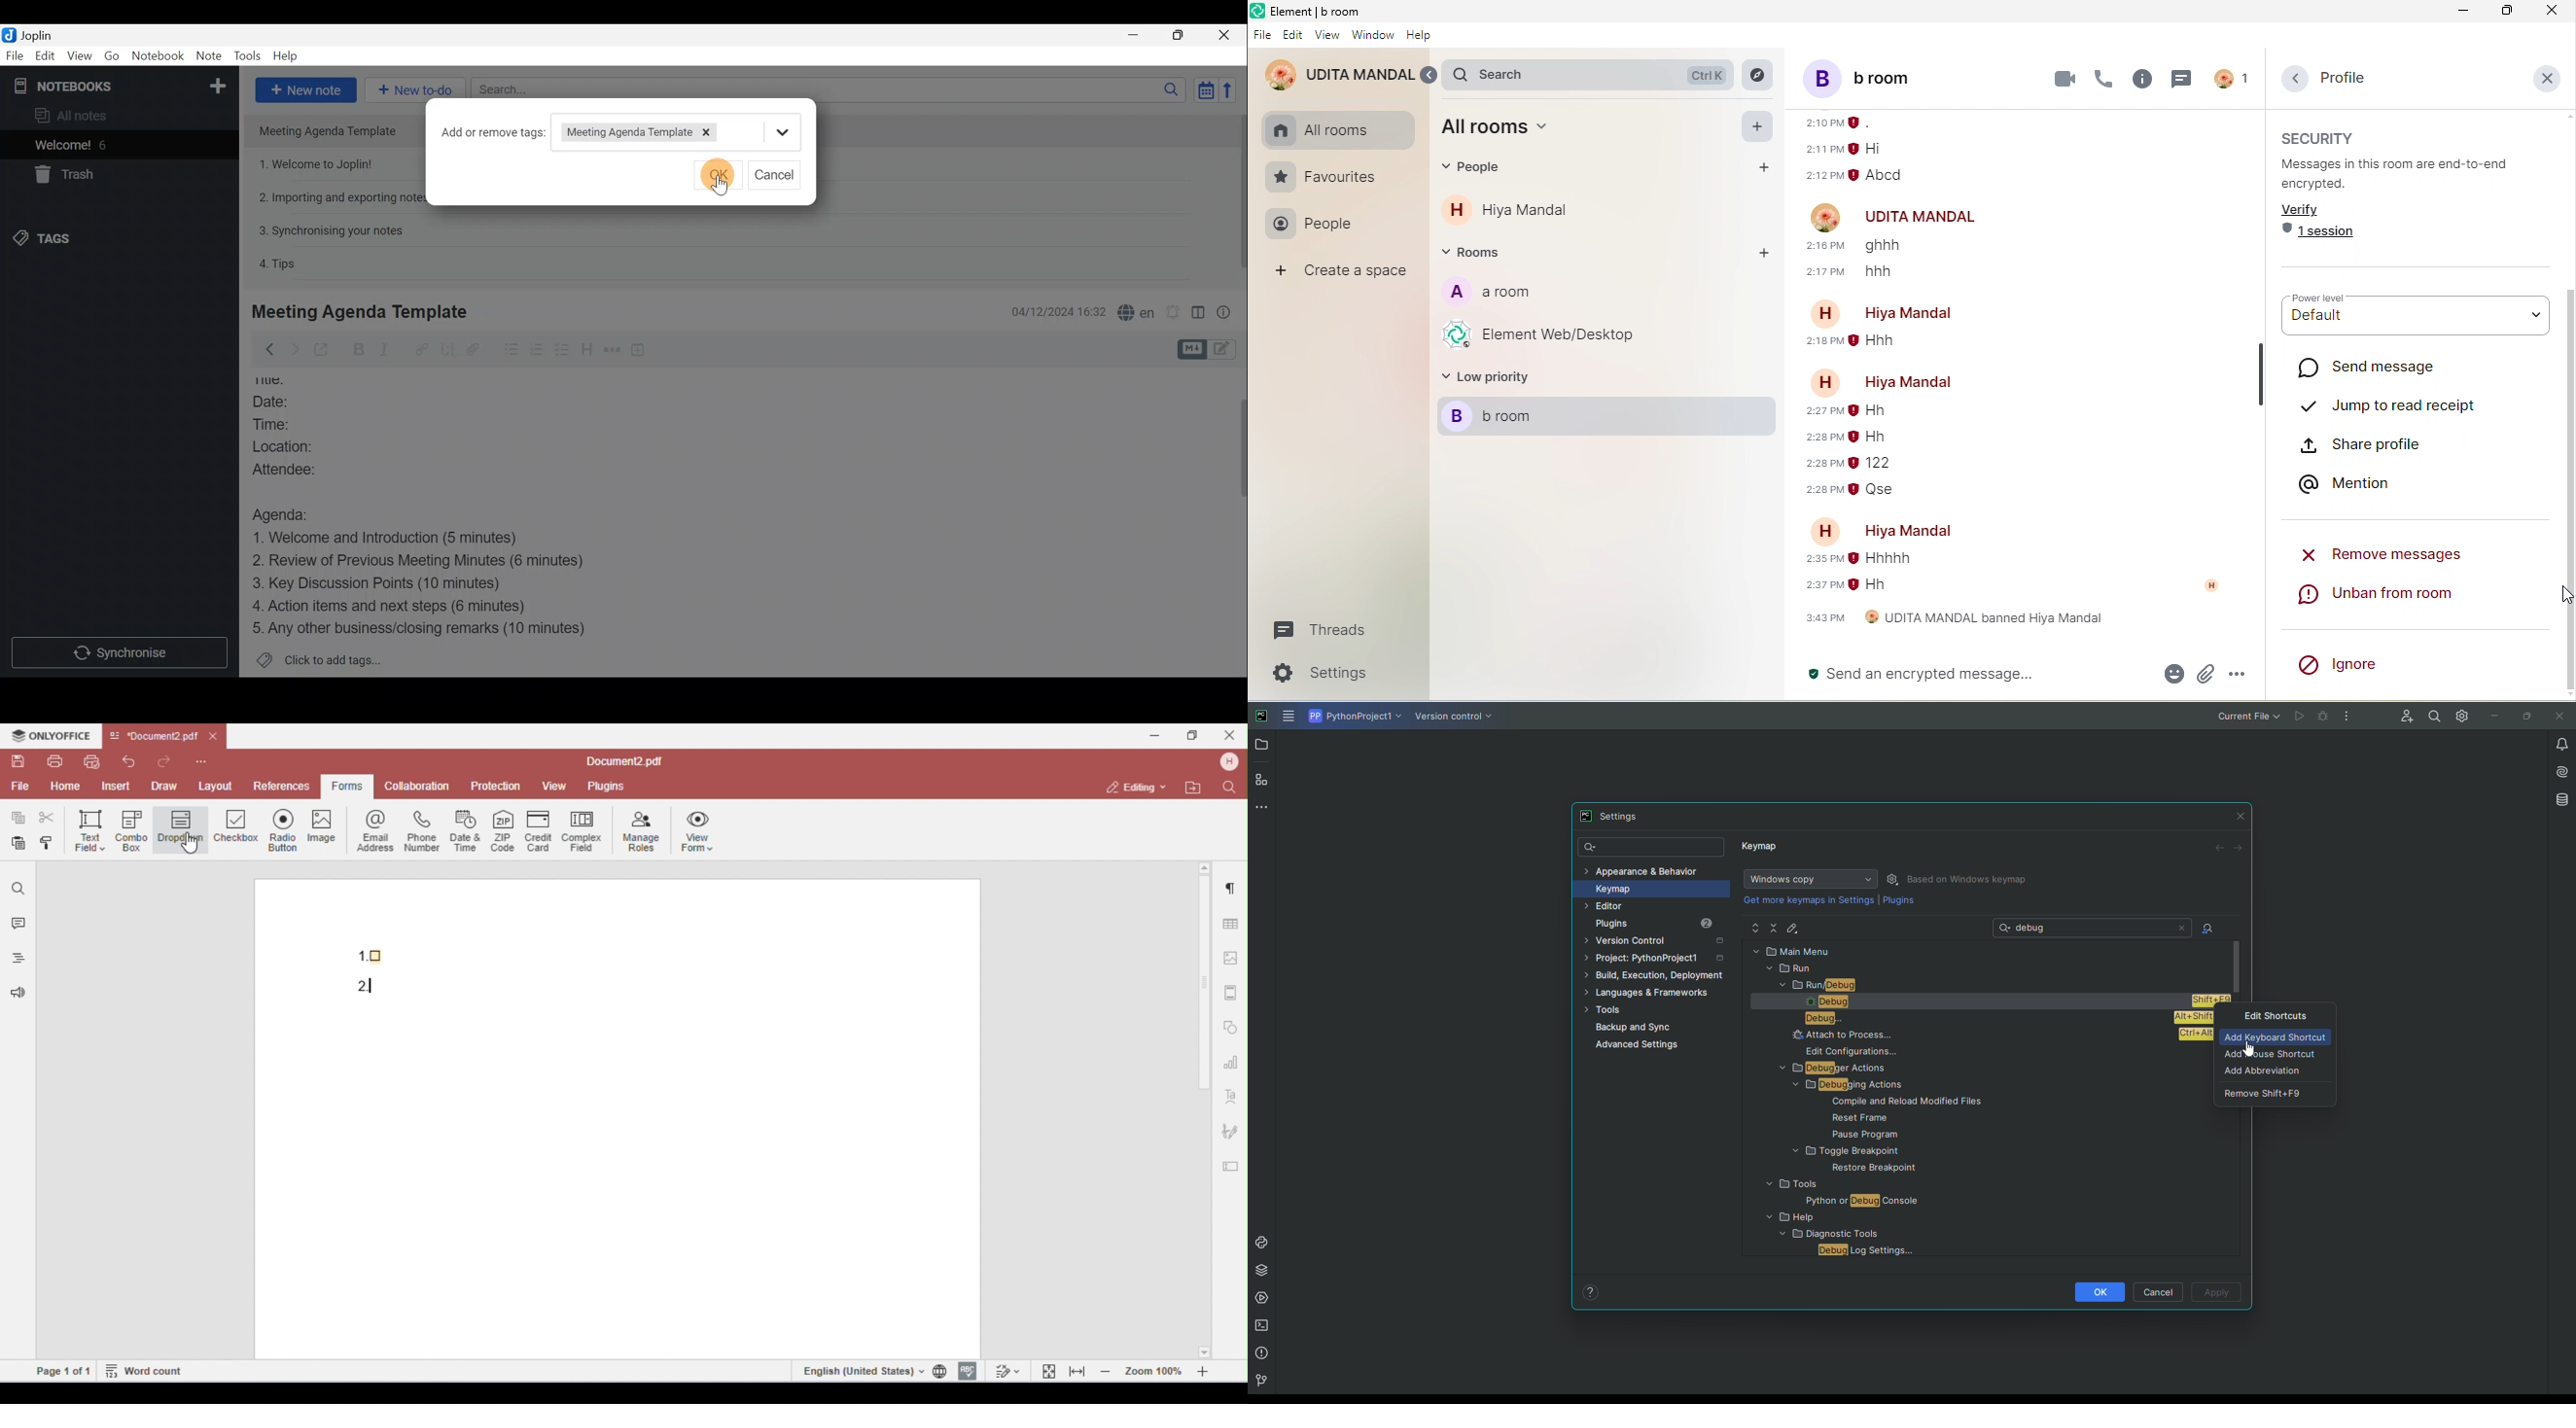 The height and width of the screenshot is (1428, 2576). What do you see at coordinates (1257, 12) in the screenshot?
I see `element logo` at bounding box center [1257, 12].